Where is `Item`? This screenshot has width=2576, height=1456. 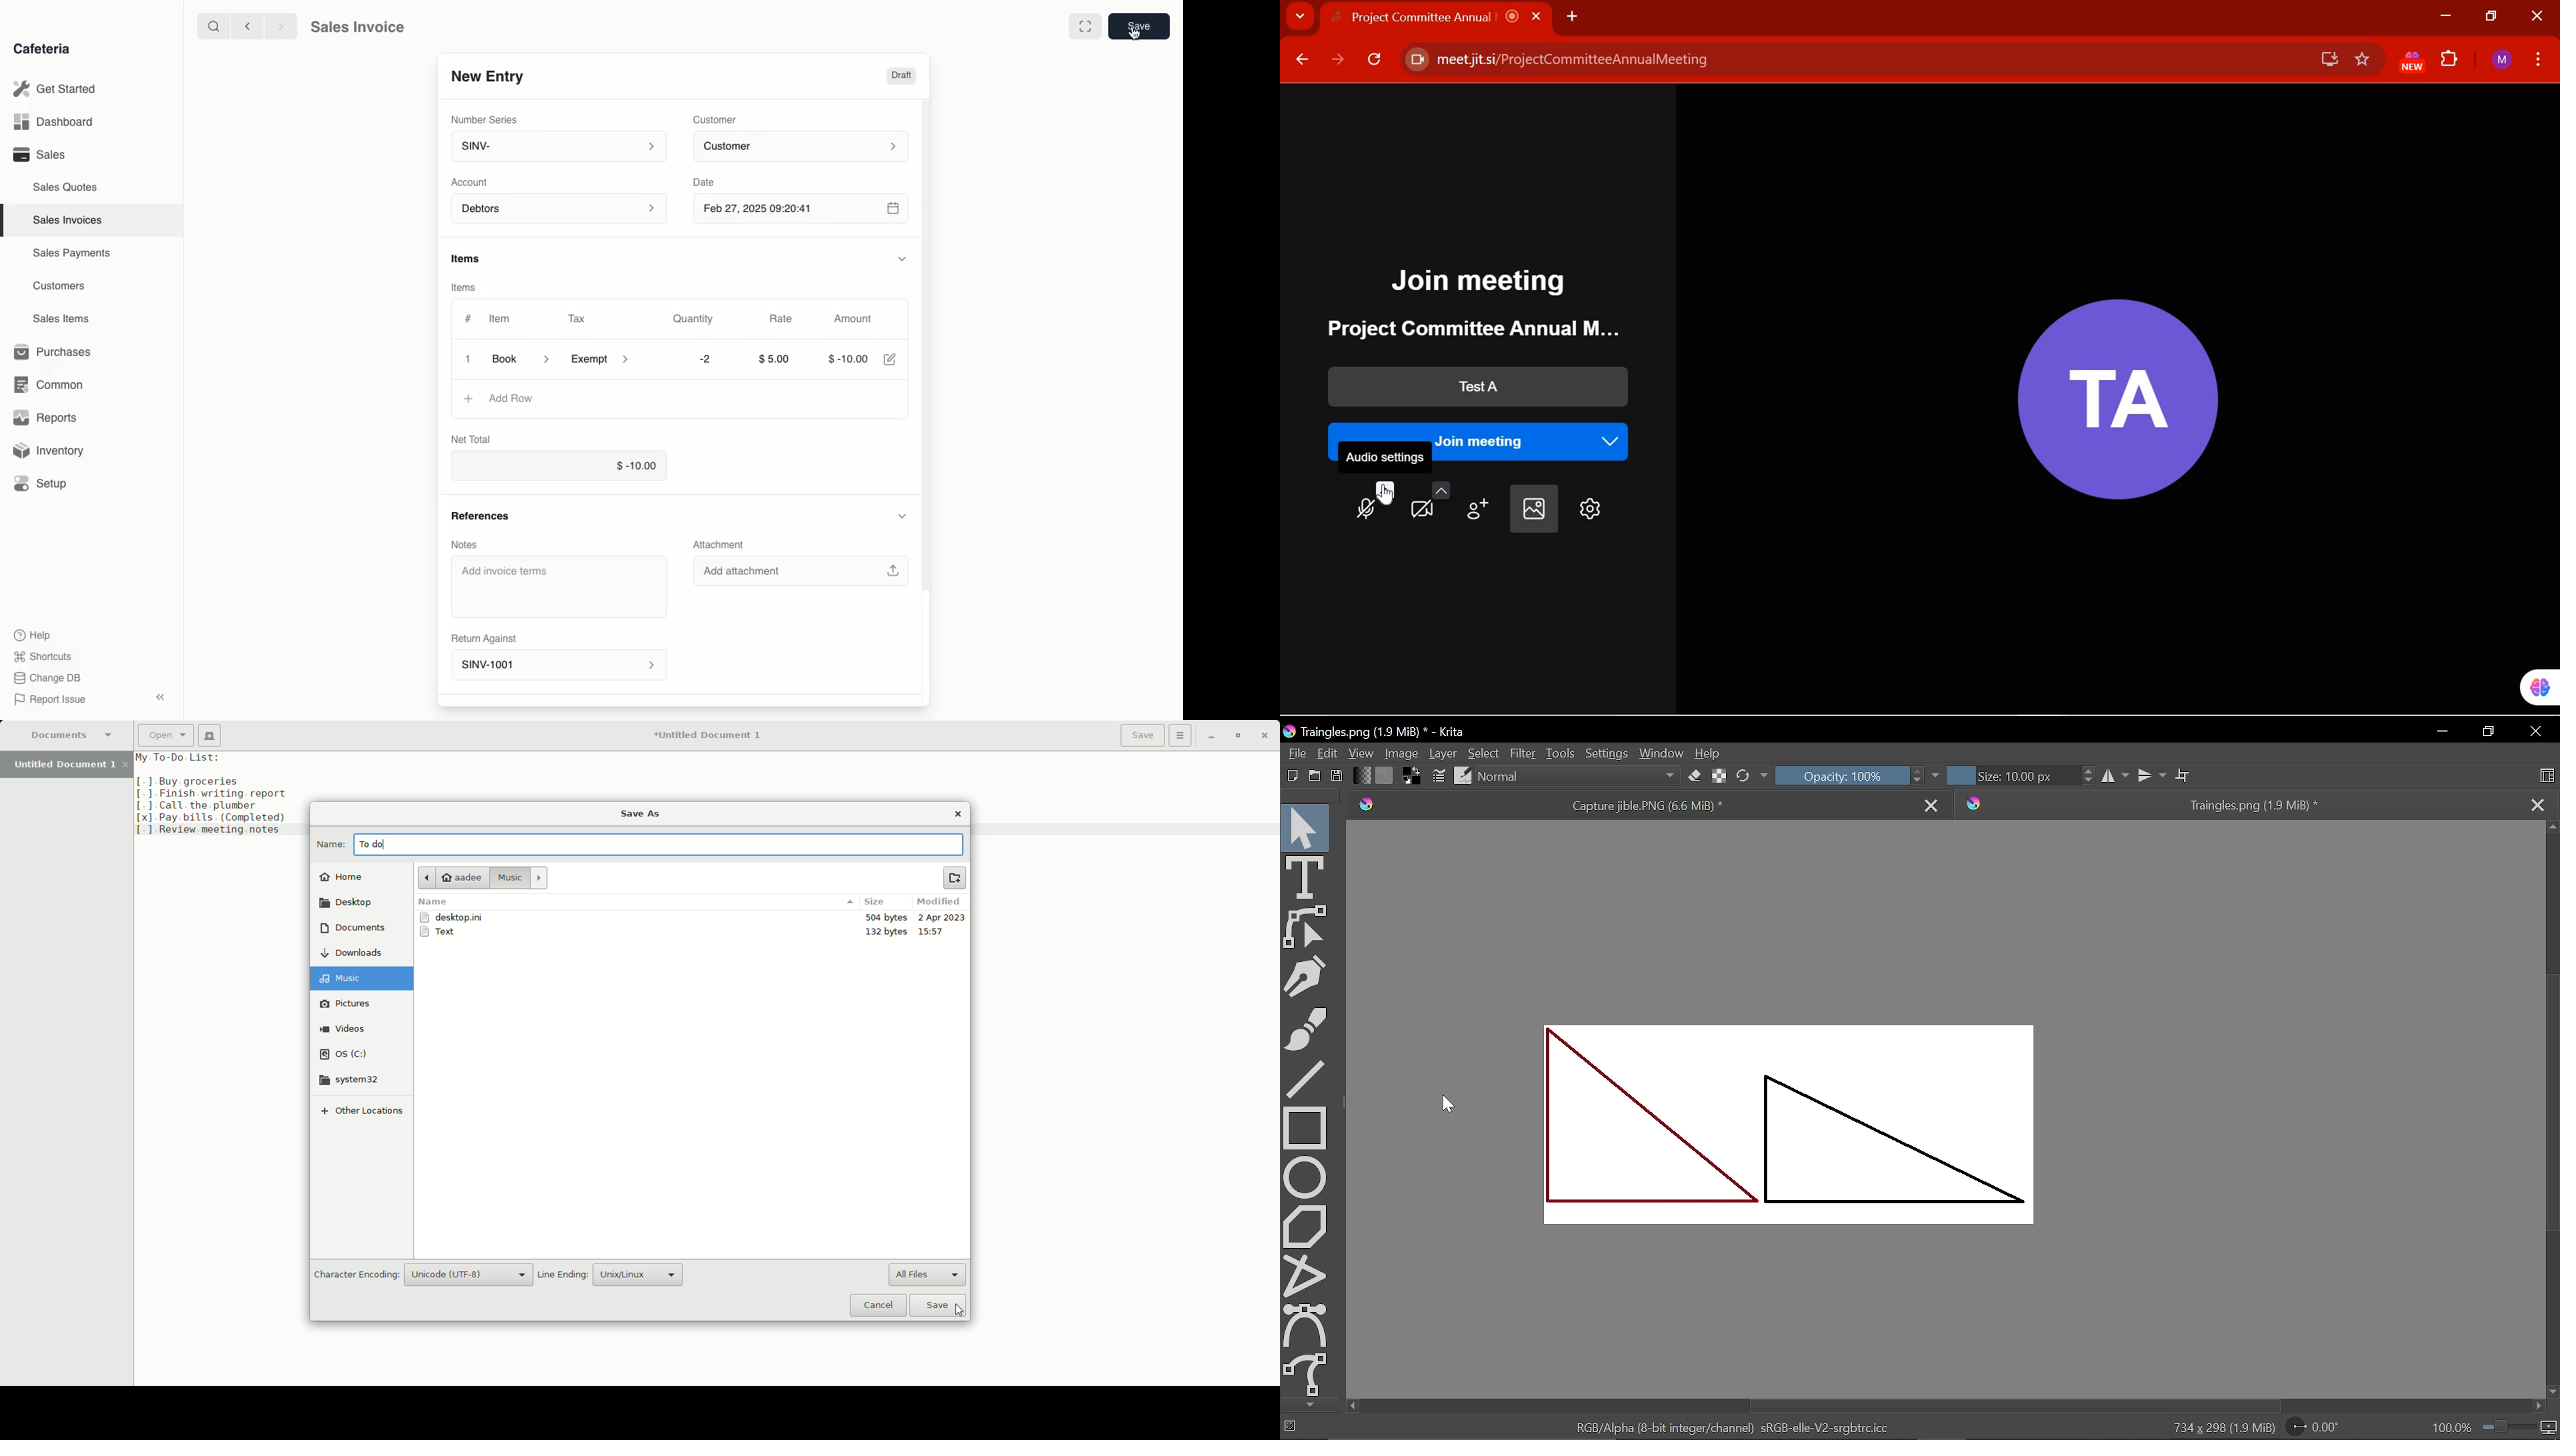
Item is located at coordinates (501, 318).